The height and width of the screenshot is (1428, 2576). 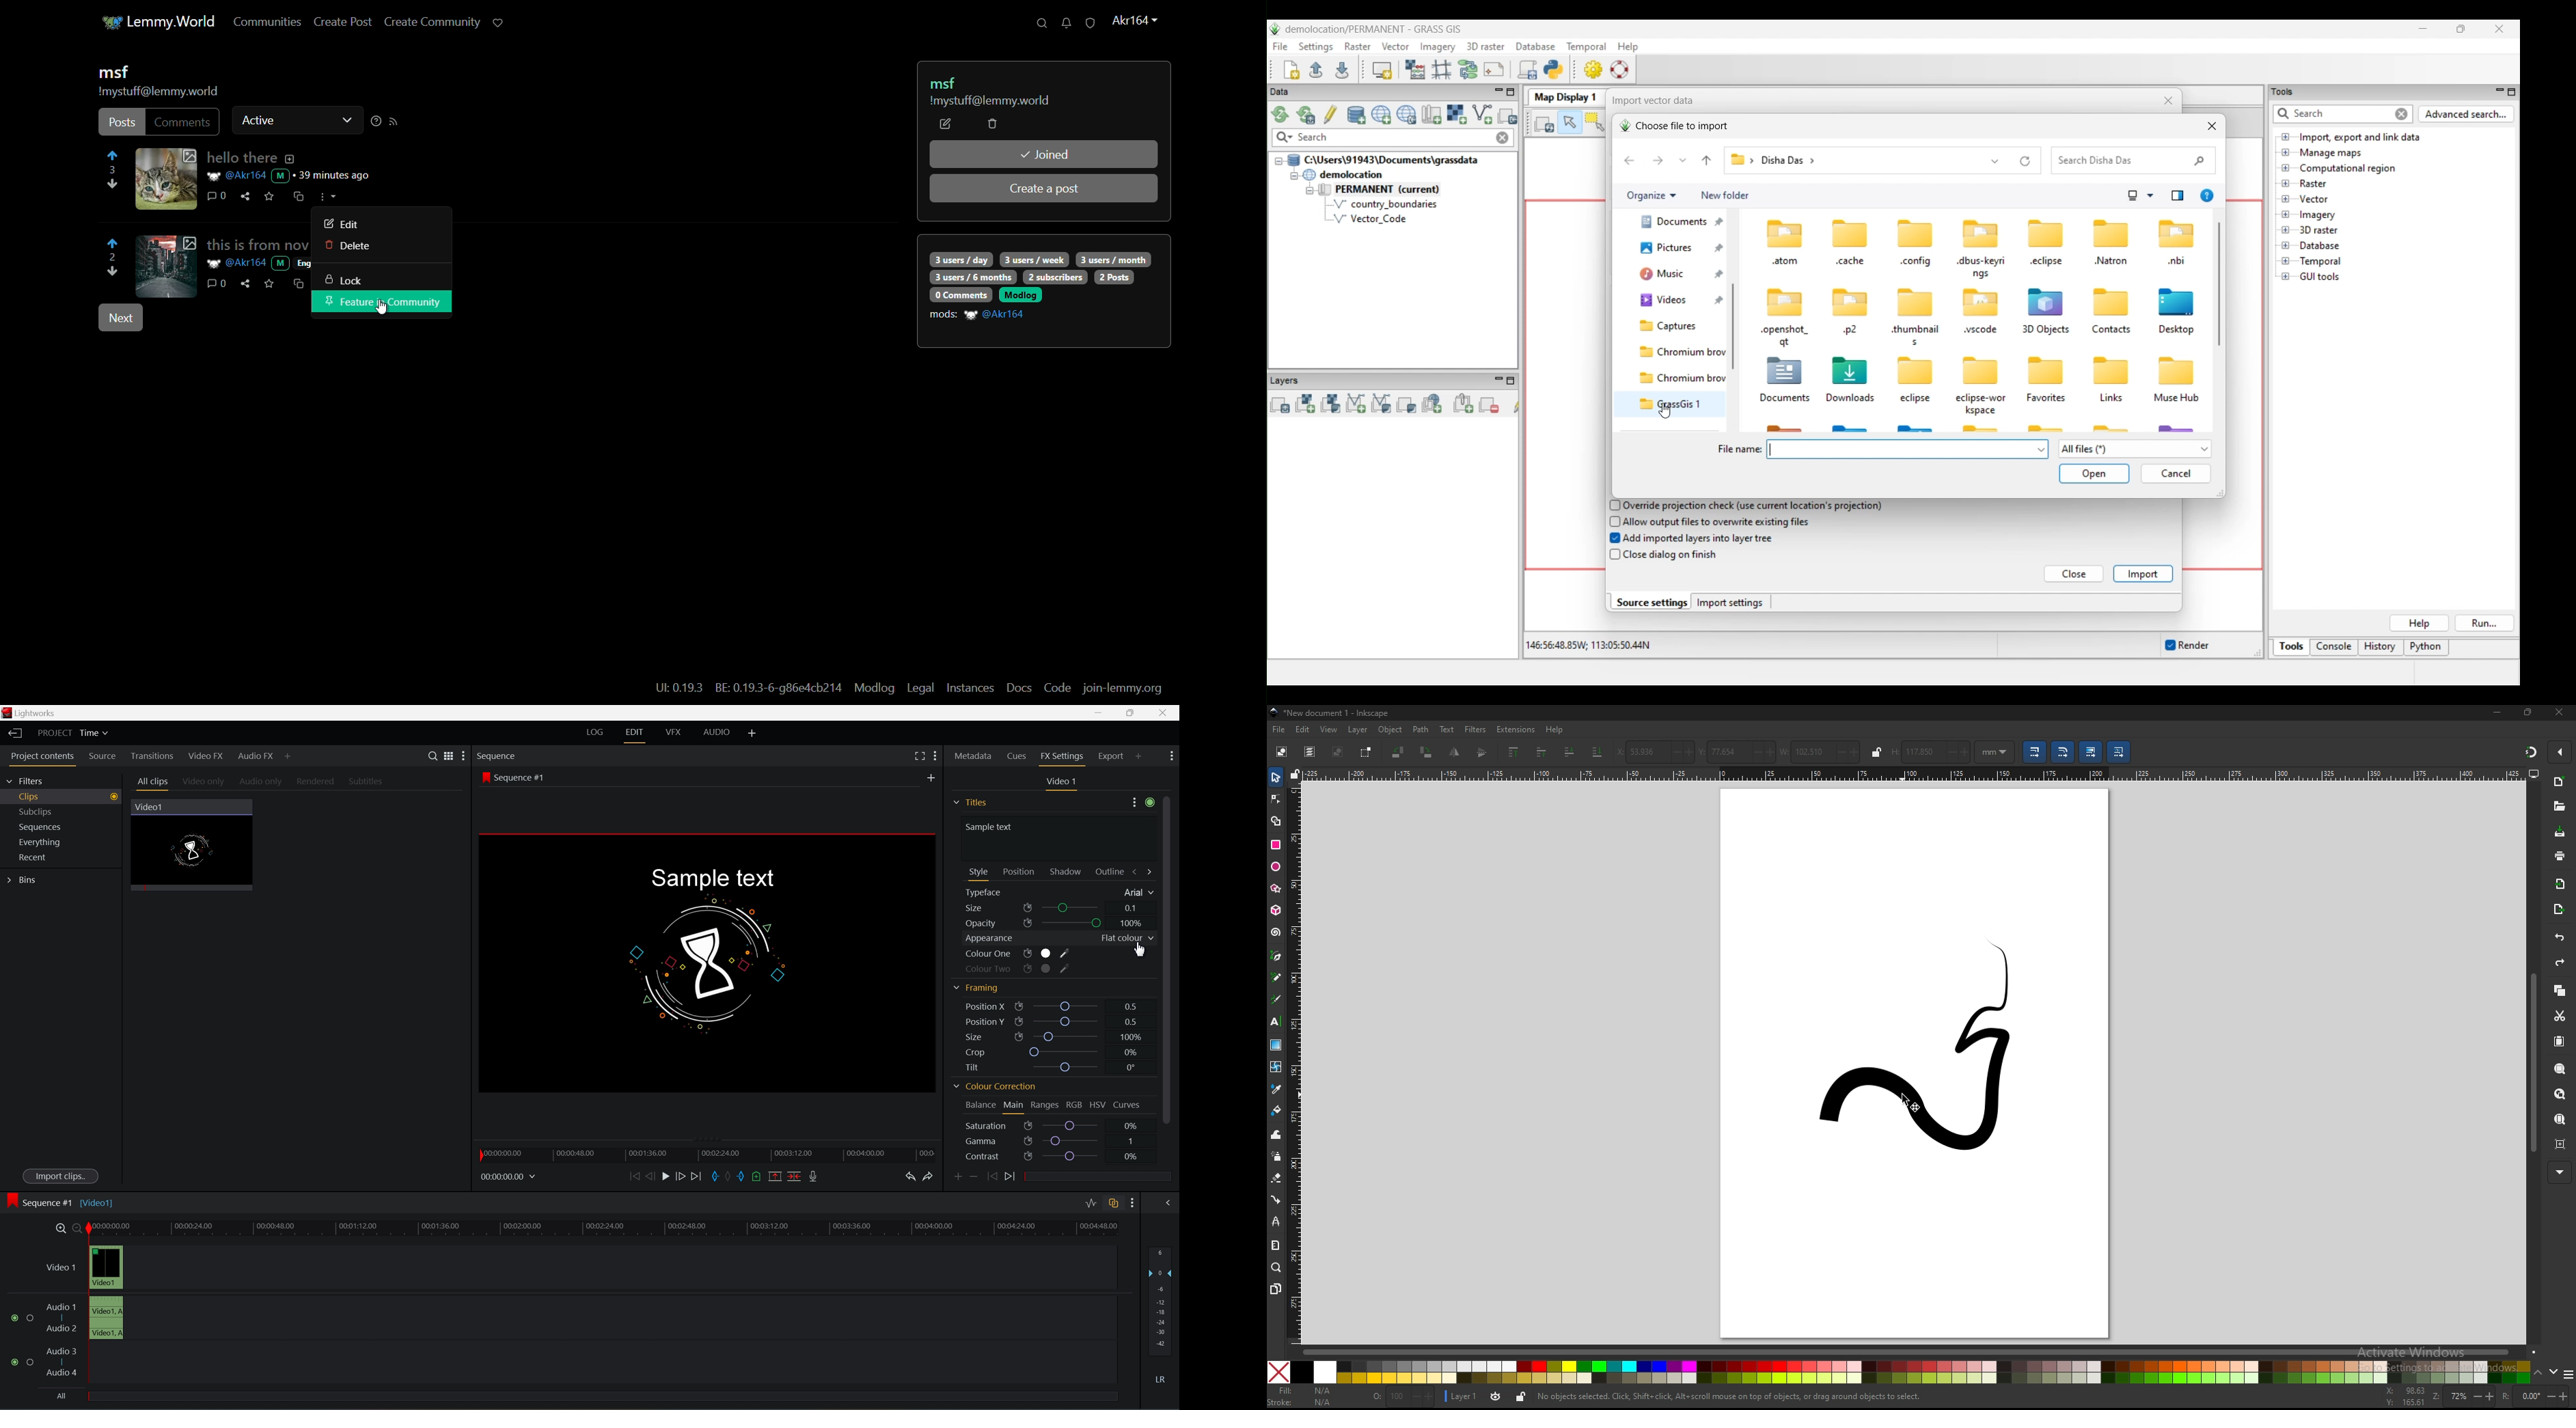 I want to click on colour correction, so click(x=994, y=1088).